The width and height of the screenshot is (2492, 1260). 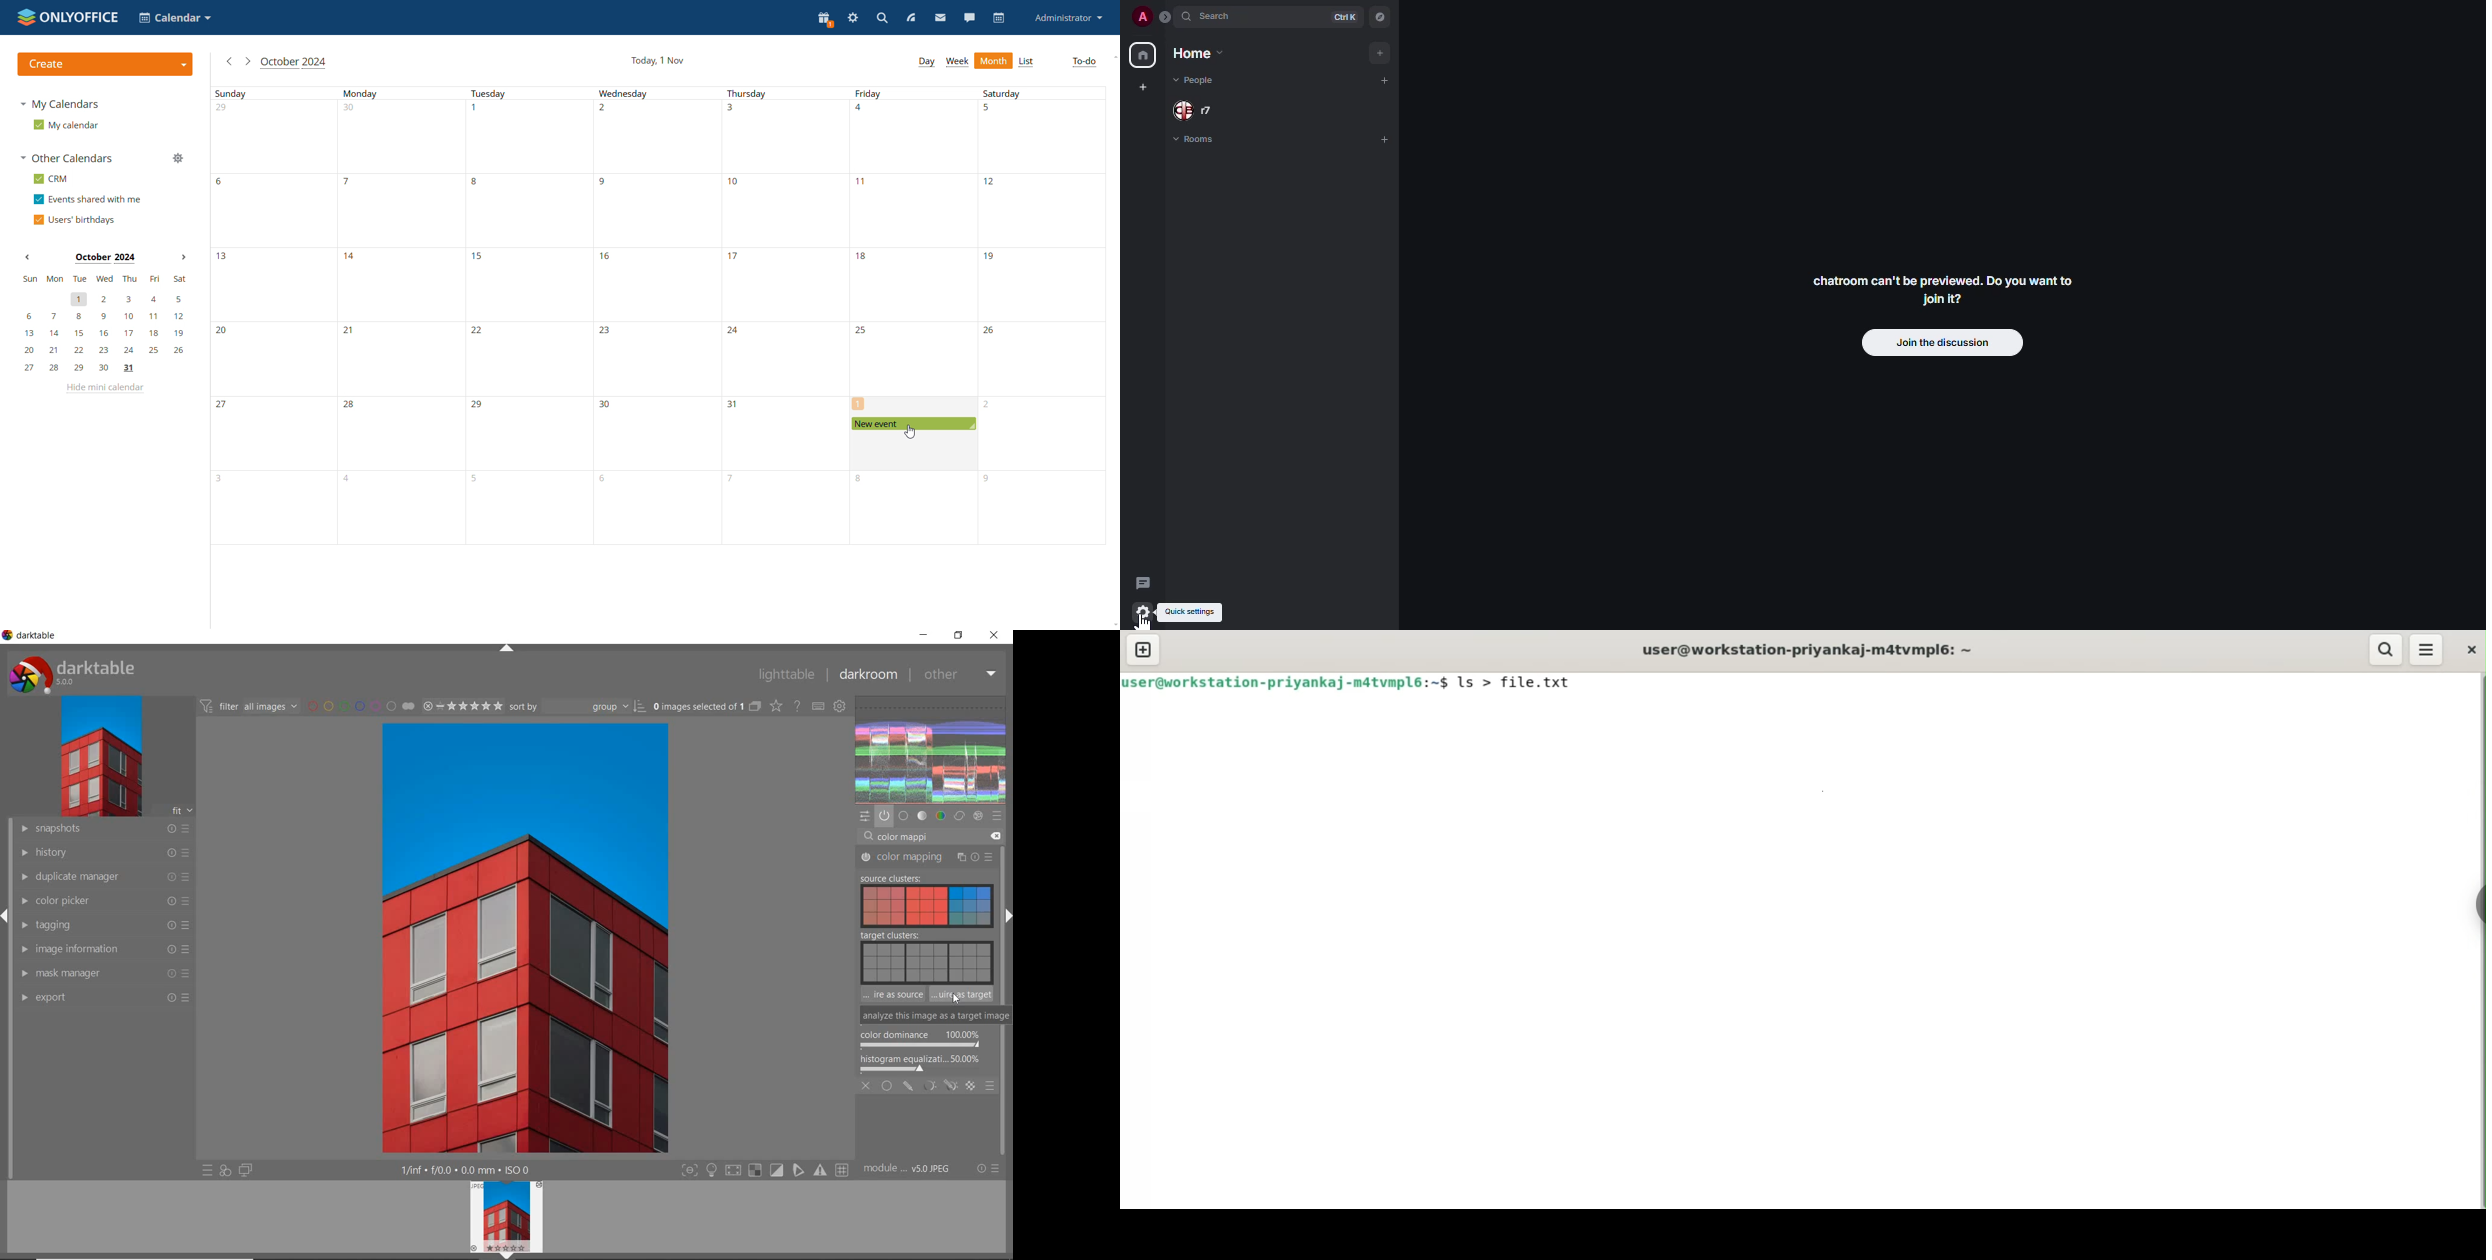 I want to click on UNIFORMLY, so click(x=888, y=1087).